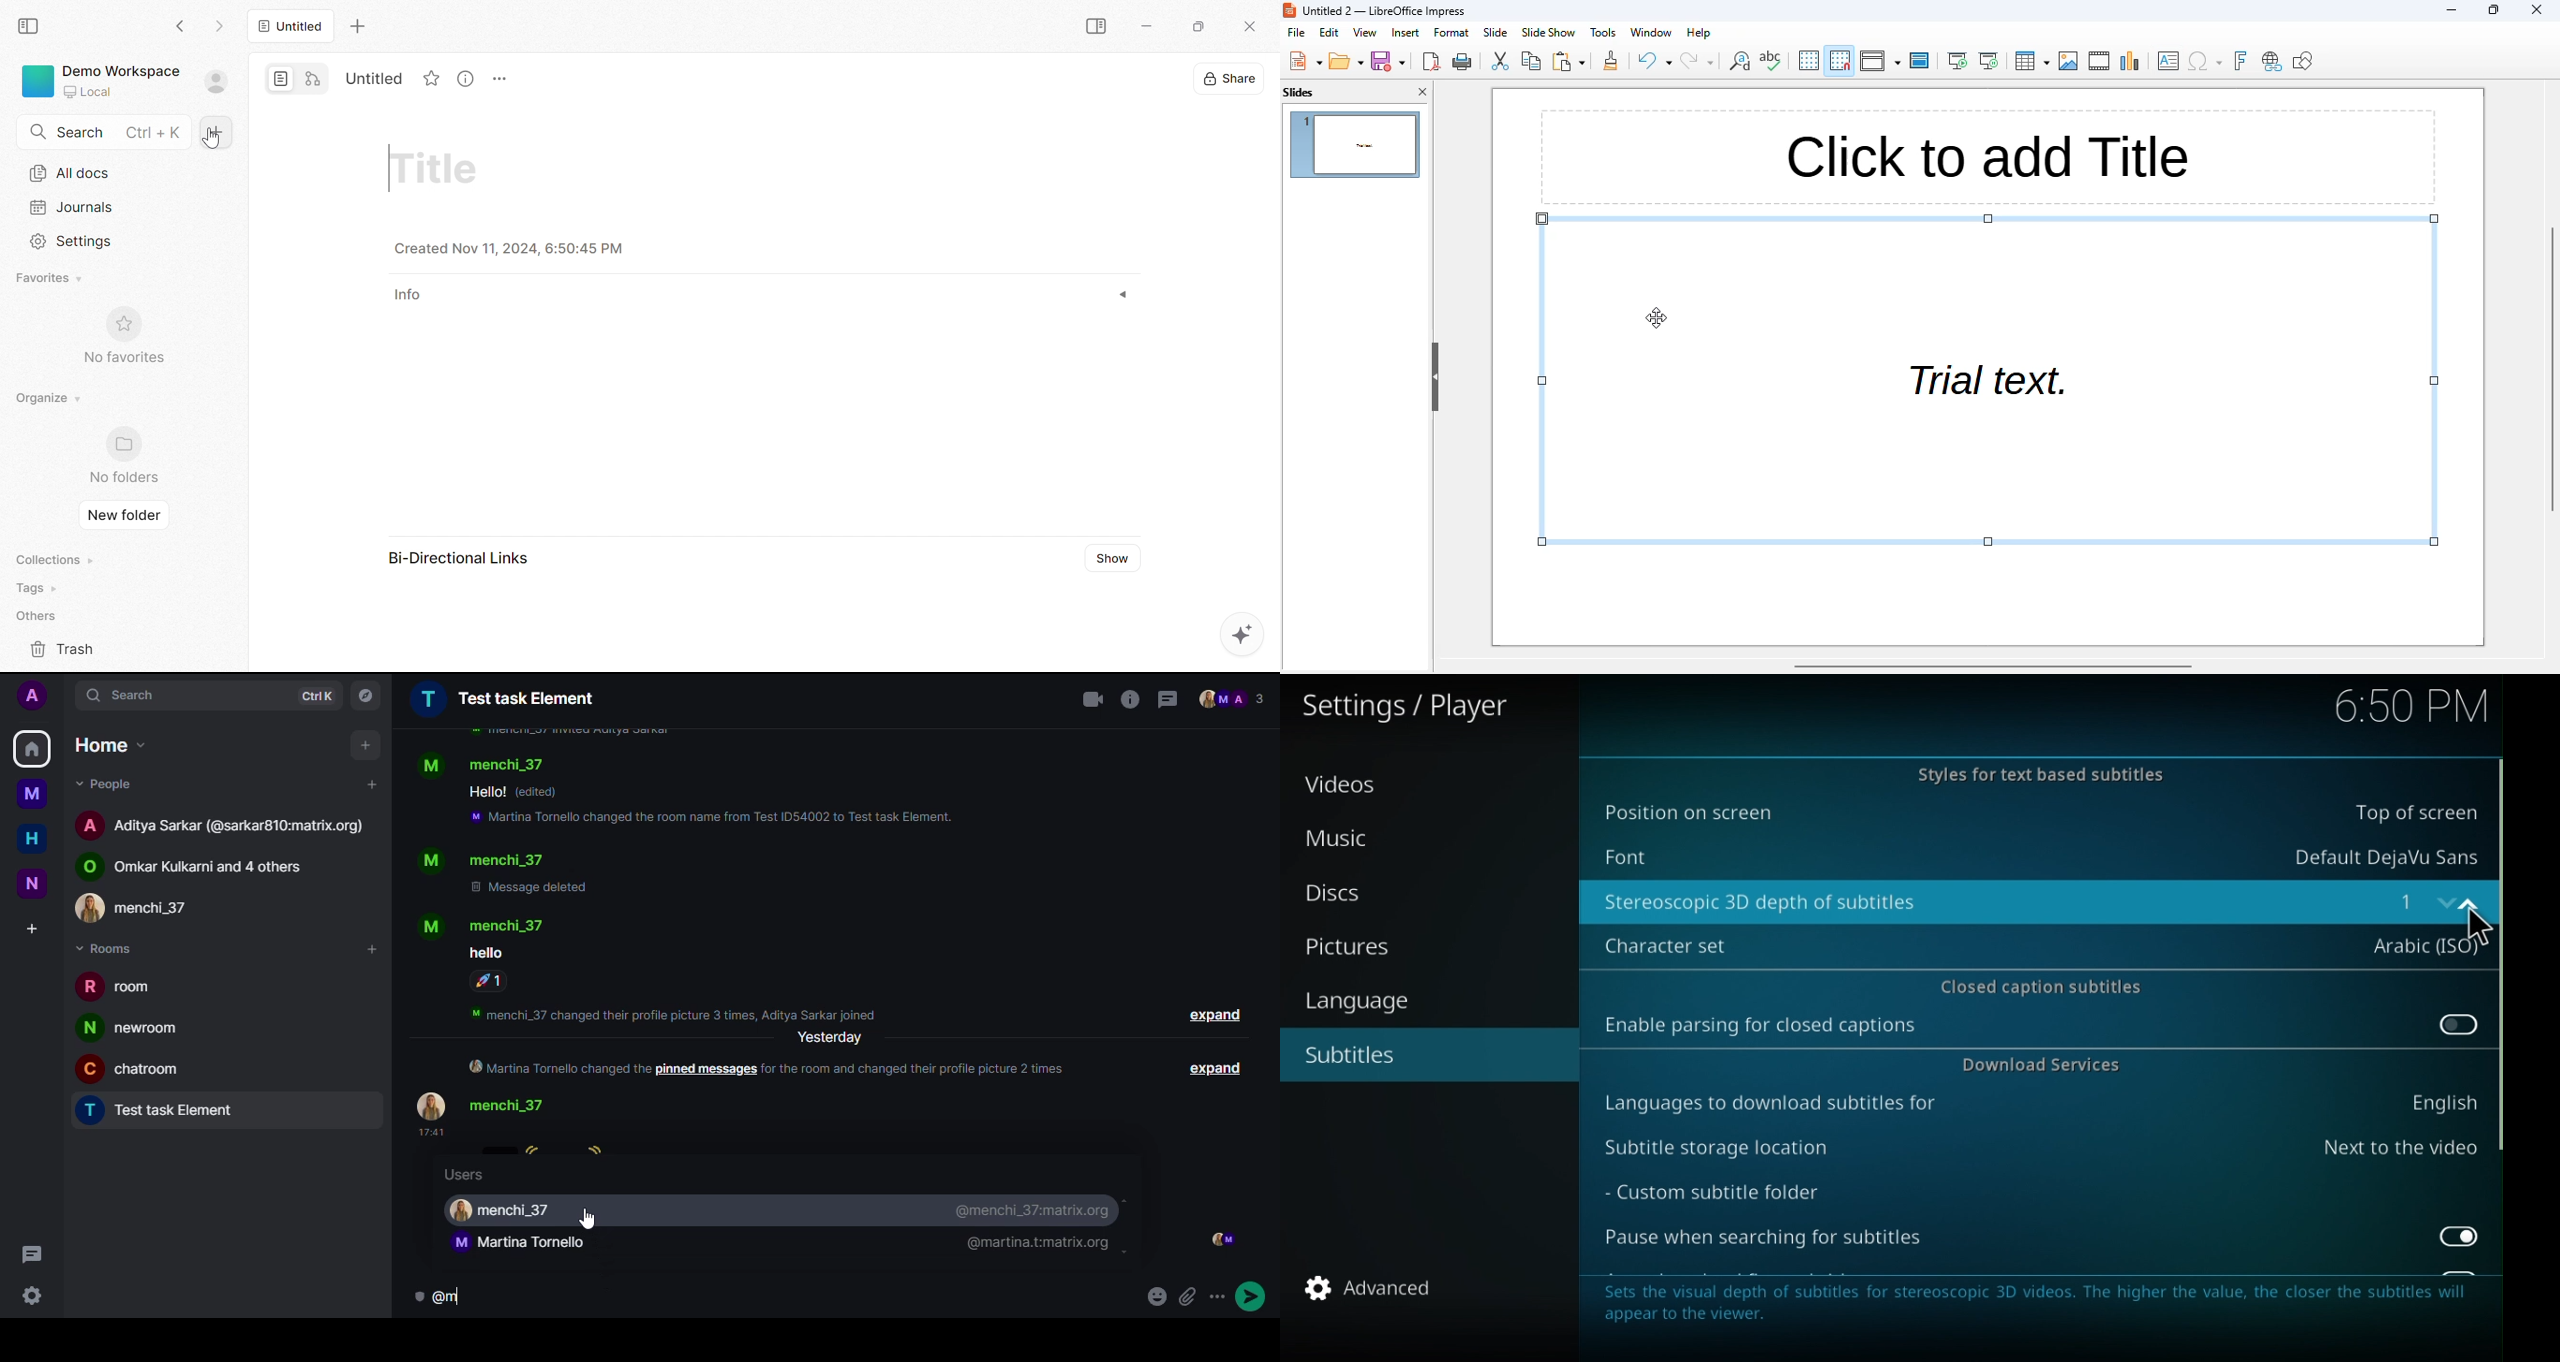 Image resolution: width=2576 pixels, height=1372 pixels. What do you see at coordinates (141, 692) in the screenshot?
I see `search` at bounding box center [141, 692].